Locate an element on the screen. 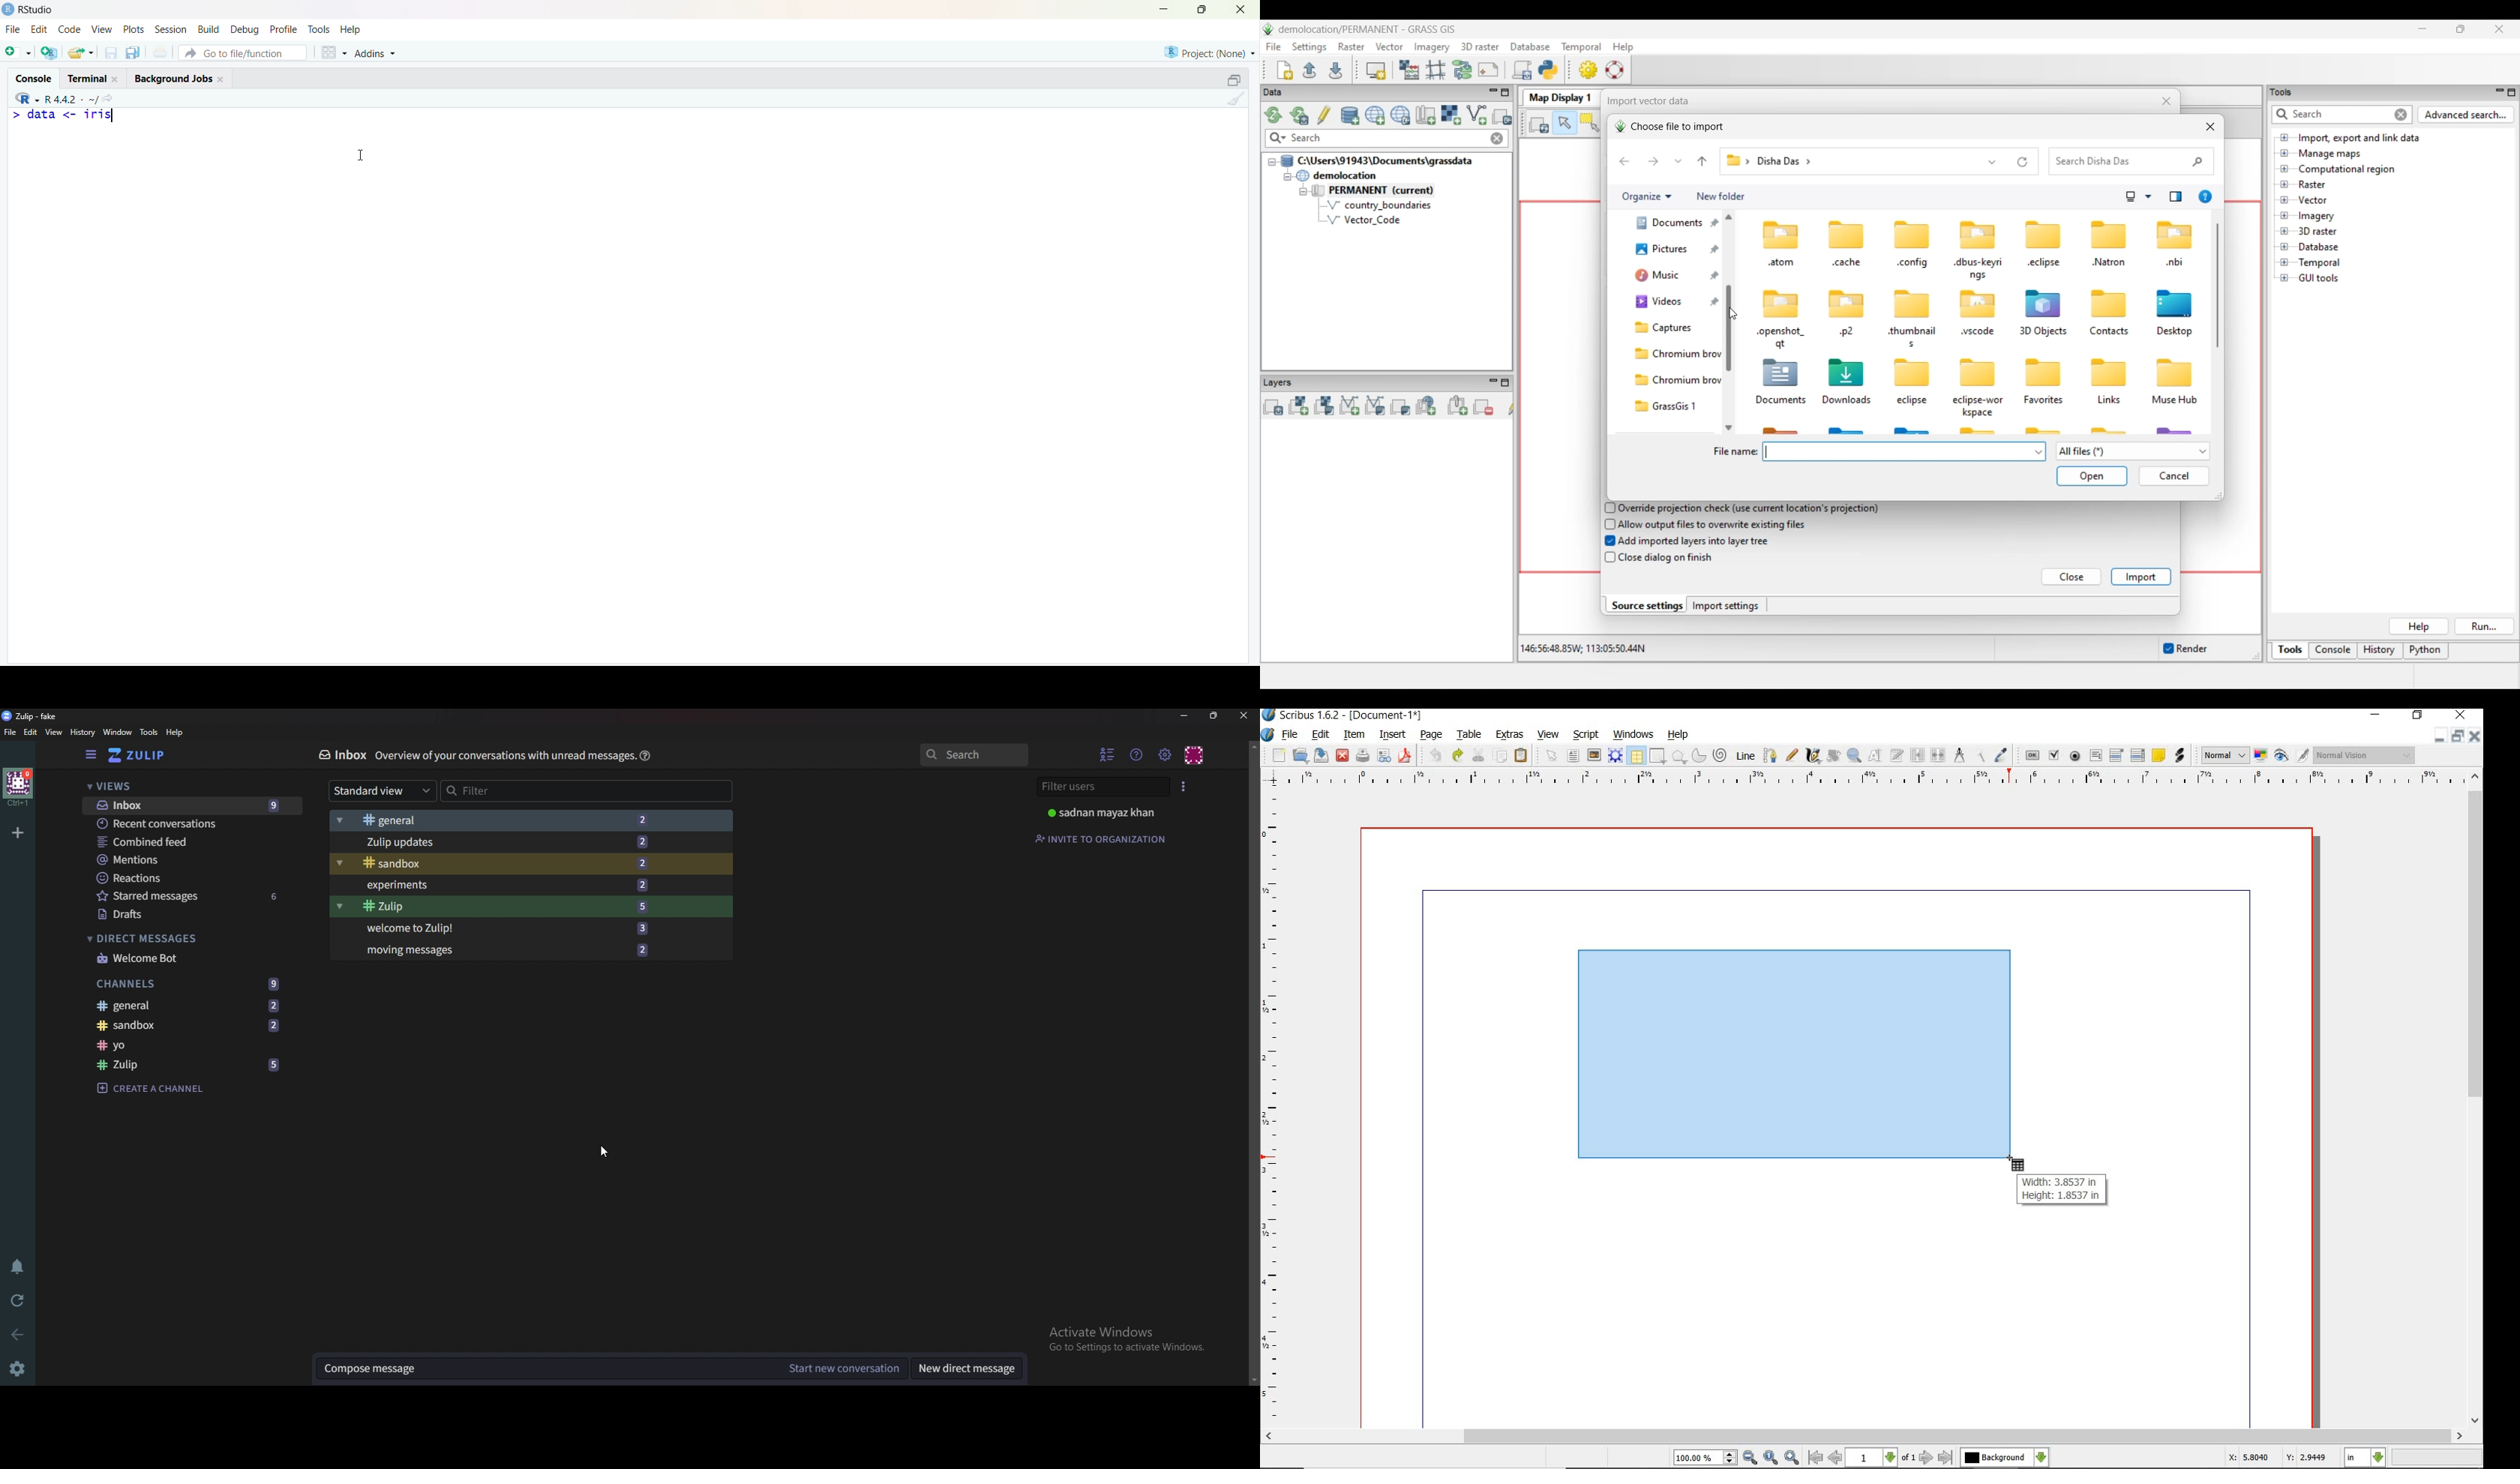 This screenshot has height=1484, width=2520. link text frames is located at coordinates (1919, 755).